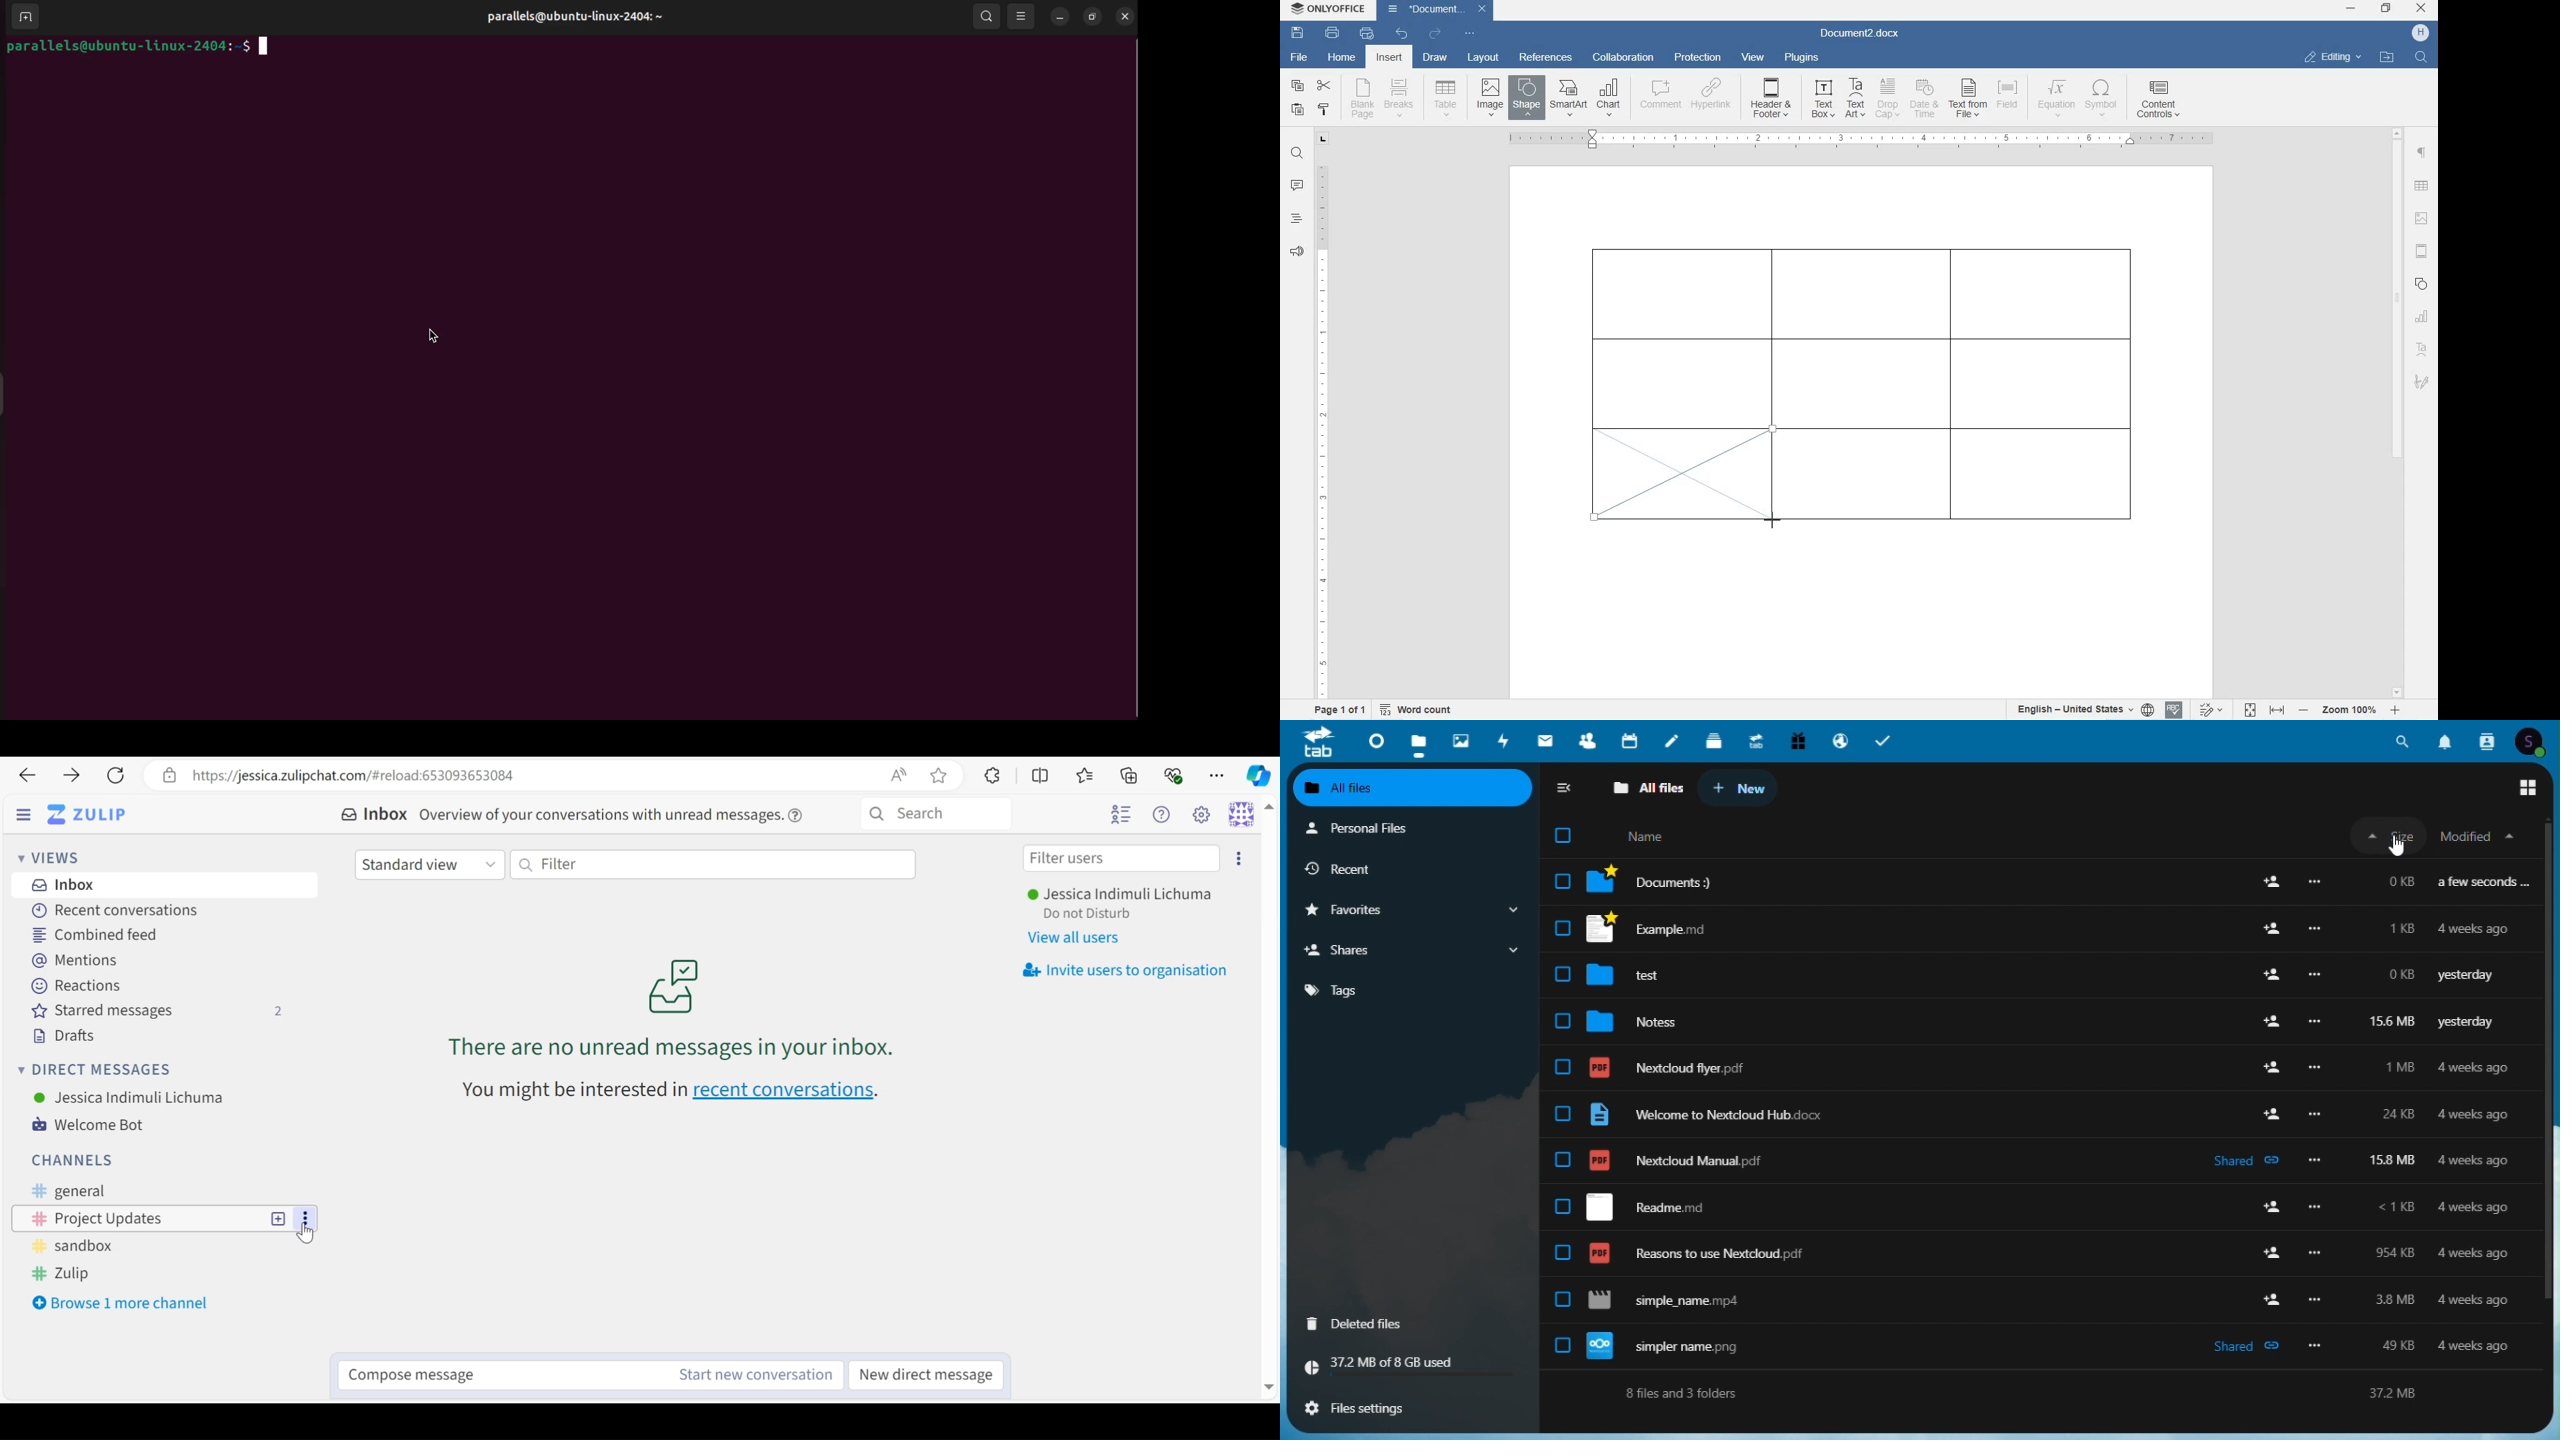 The height and width of the screenshot is (1456, 2576). Describe the element at coordinates (1089, 915) in the screenshot. I see `Status` at that location.